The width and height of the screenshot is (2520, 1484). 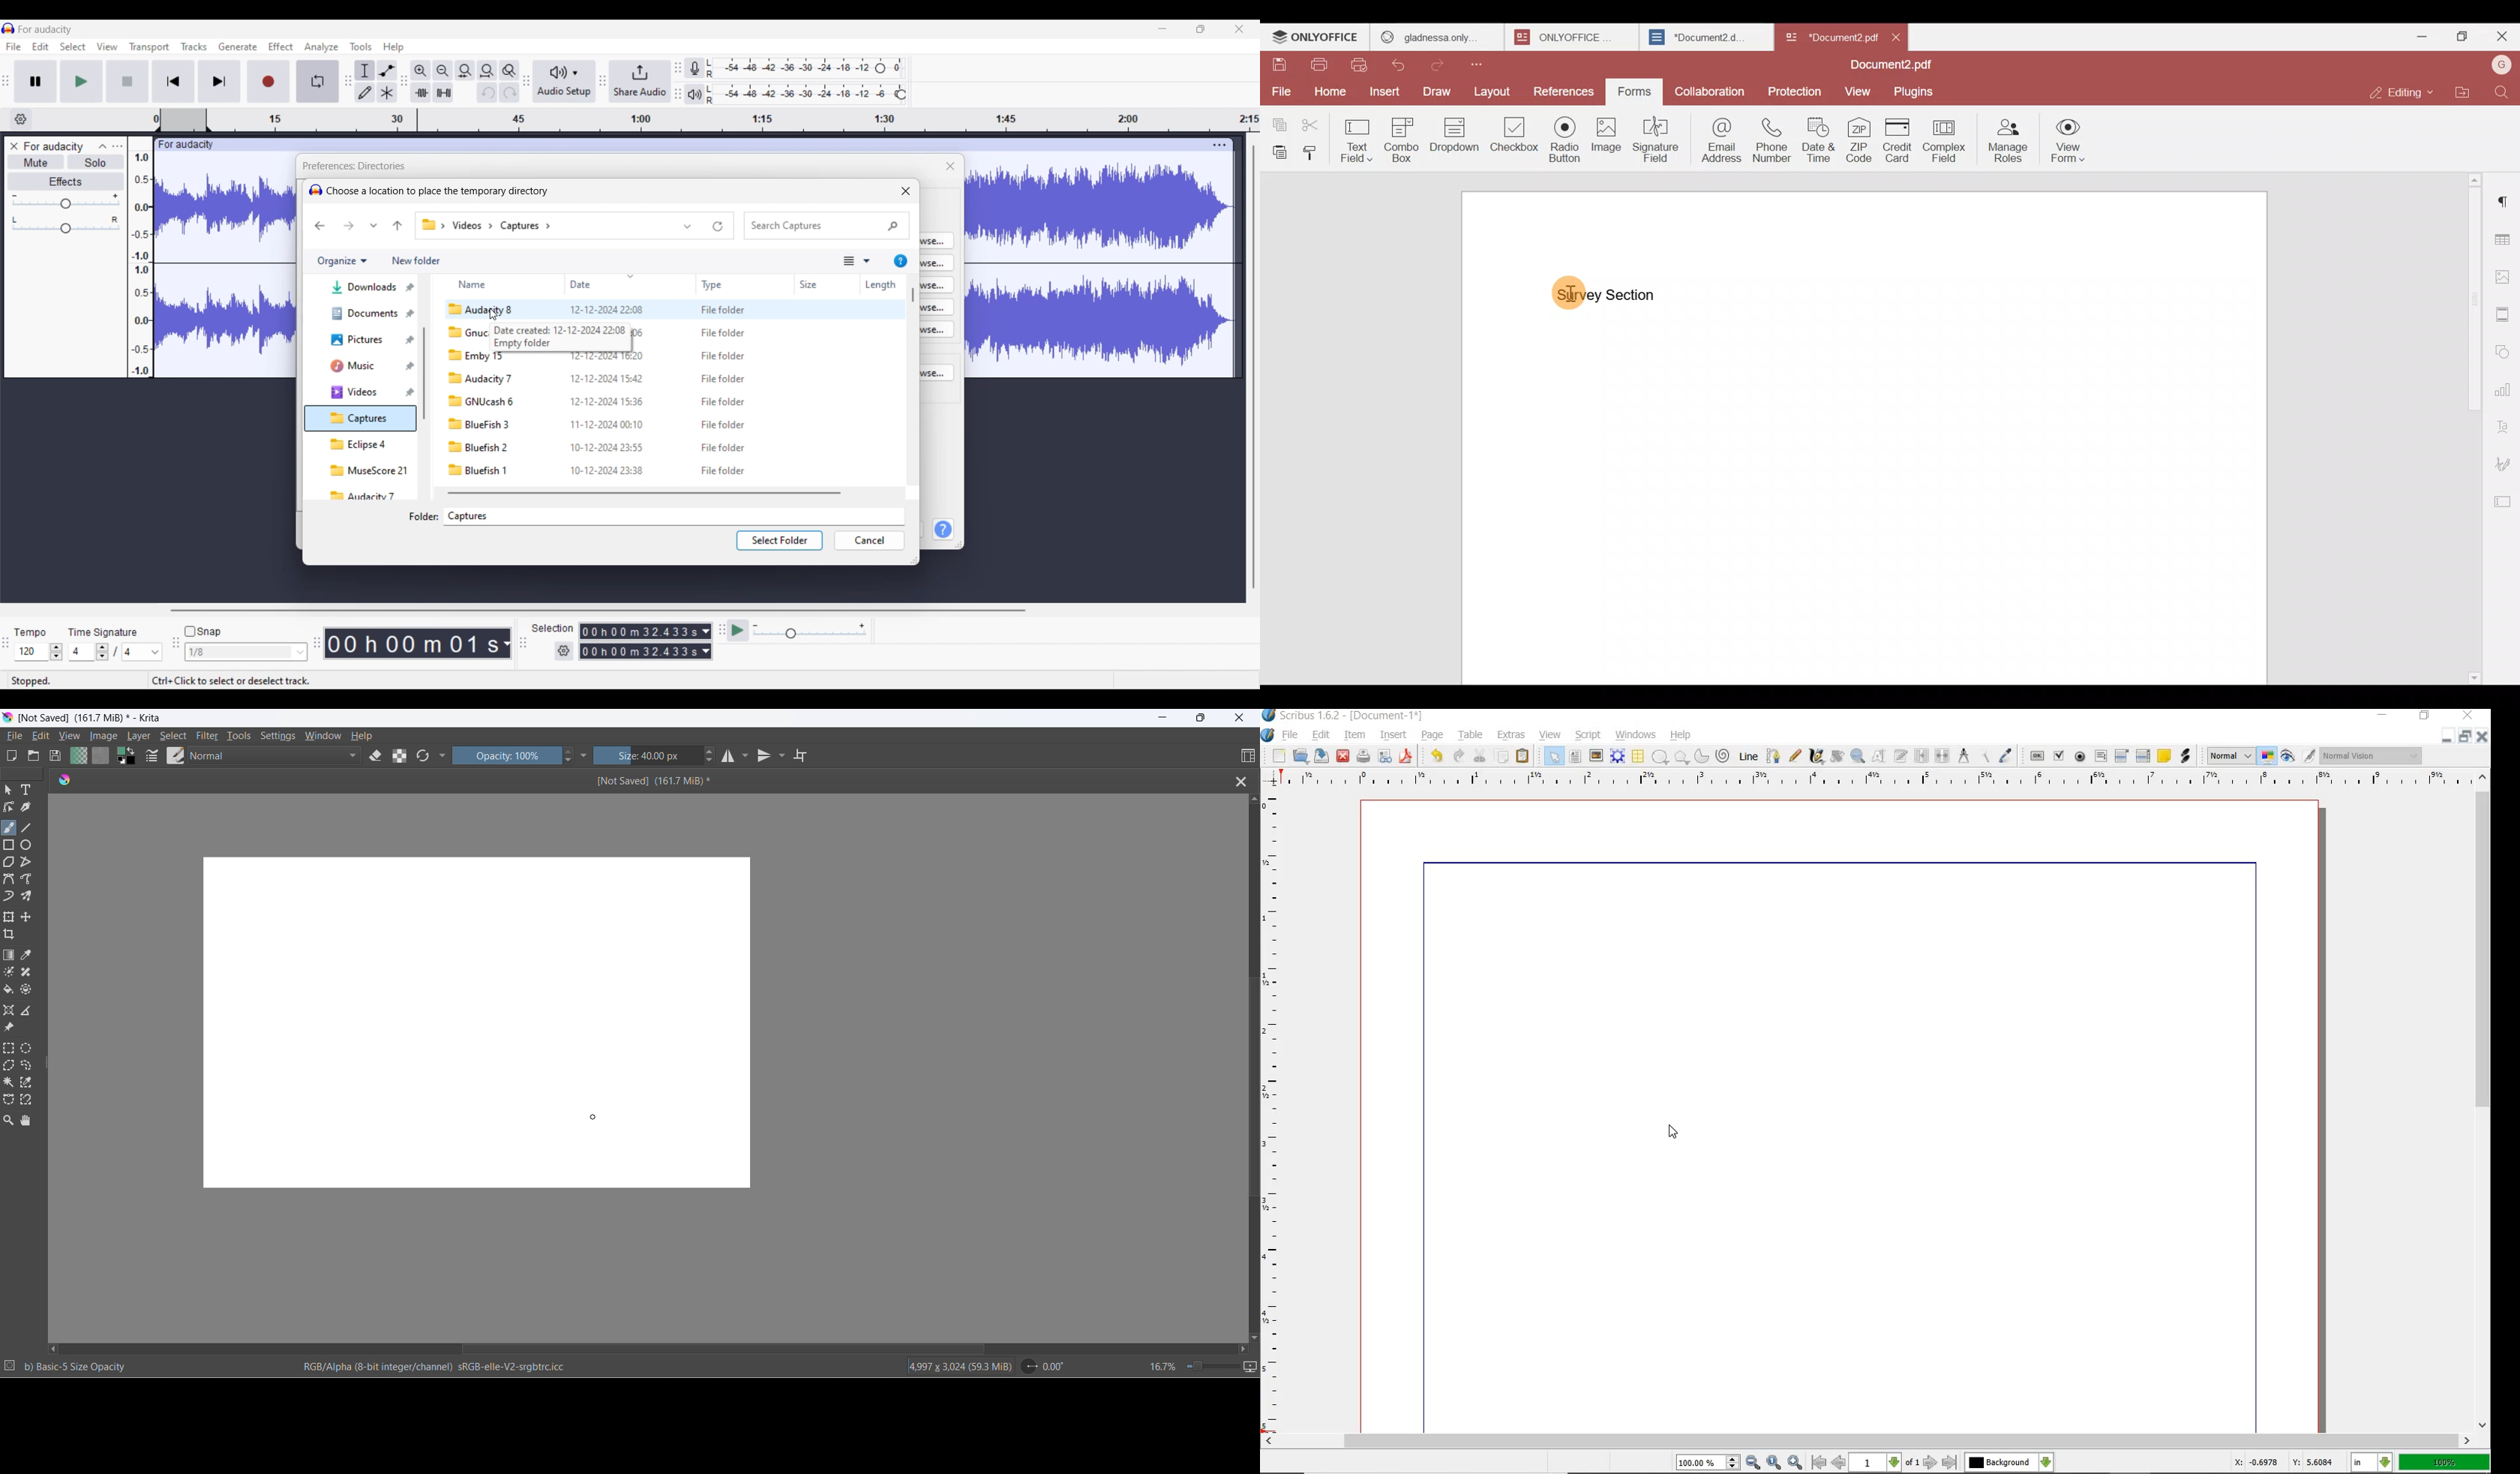 What do you see at coordinates (606, 309) in the screenshot?
I see `12-12-2024 22:08` at bounding box center [606, 309].